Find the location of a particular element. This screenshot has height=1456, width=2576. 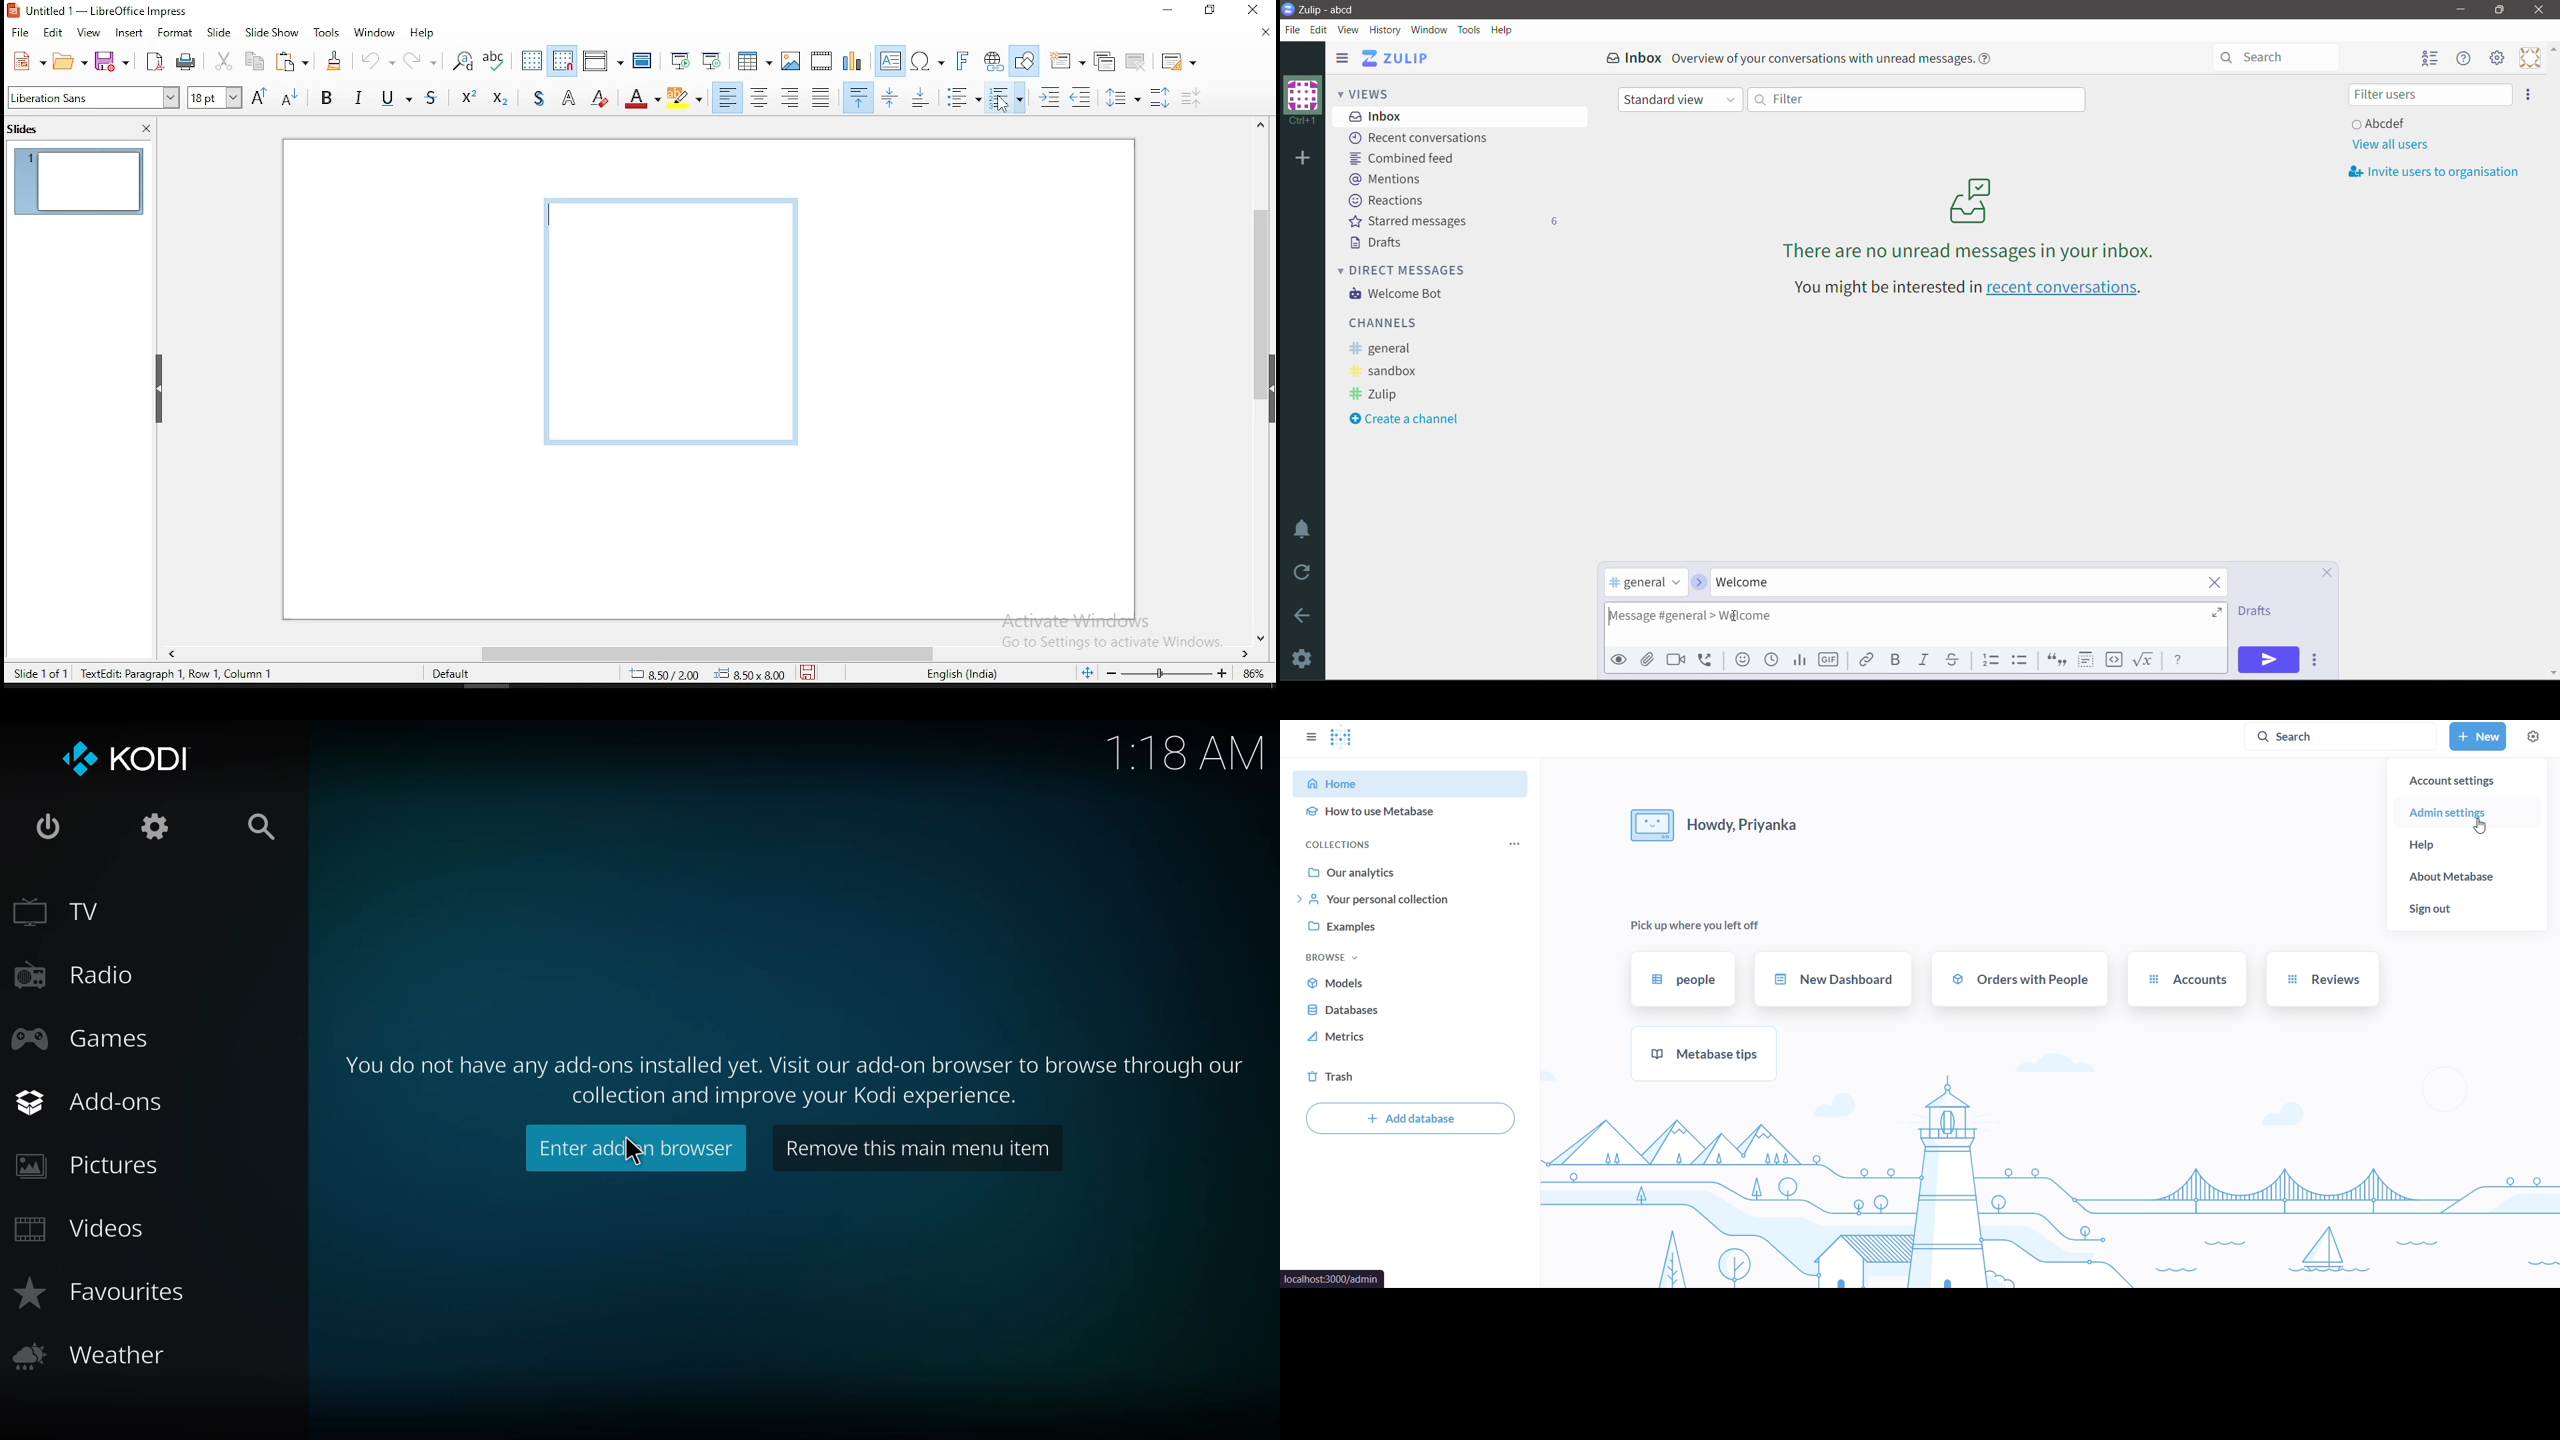

subscript is located at coordinates (502, 99).